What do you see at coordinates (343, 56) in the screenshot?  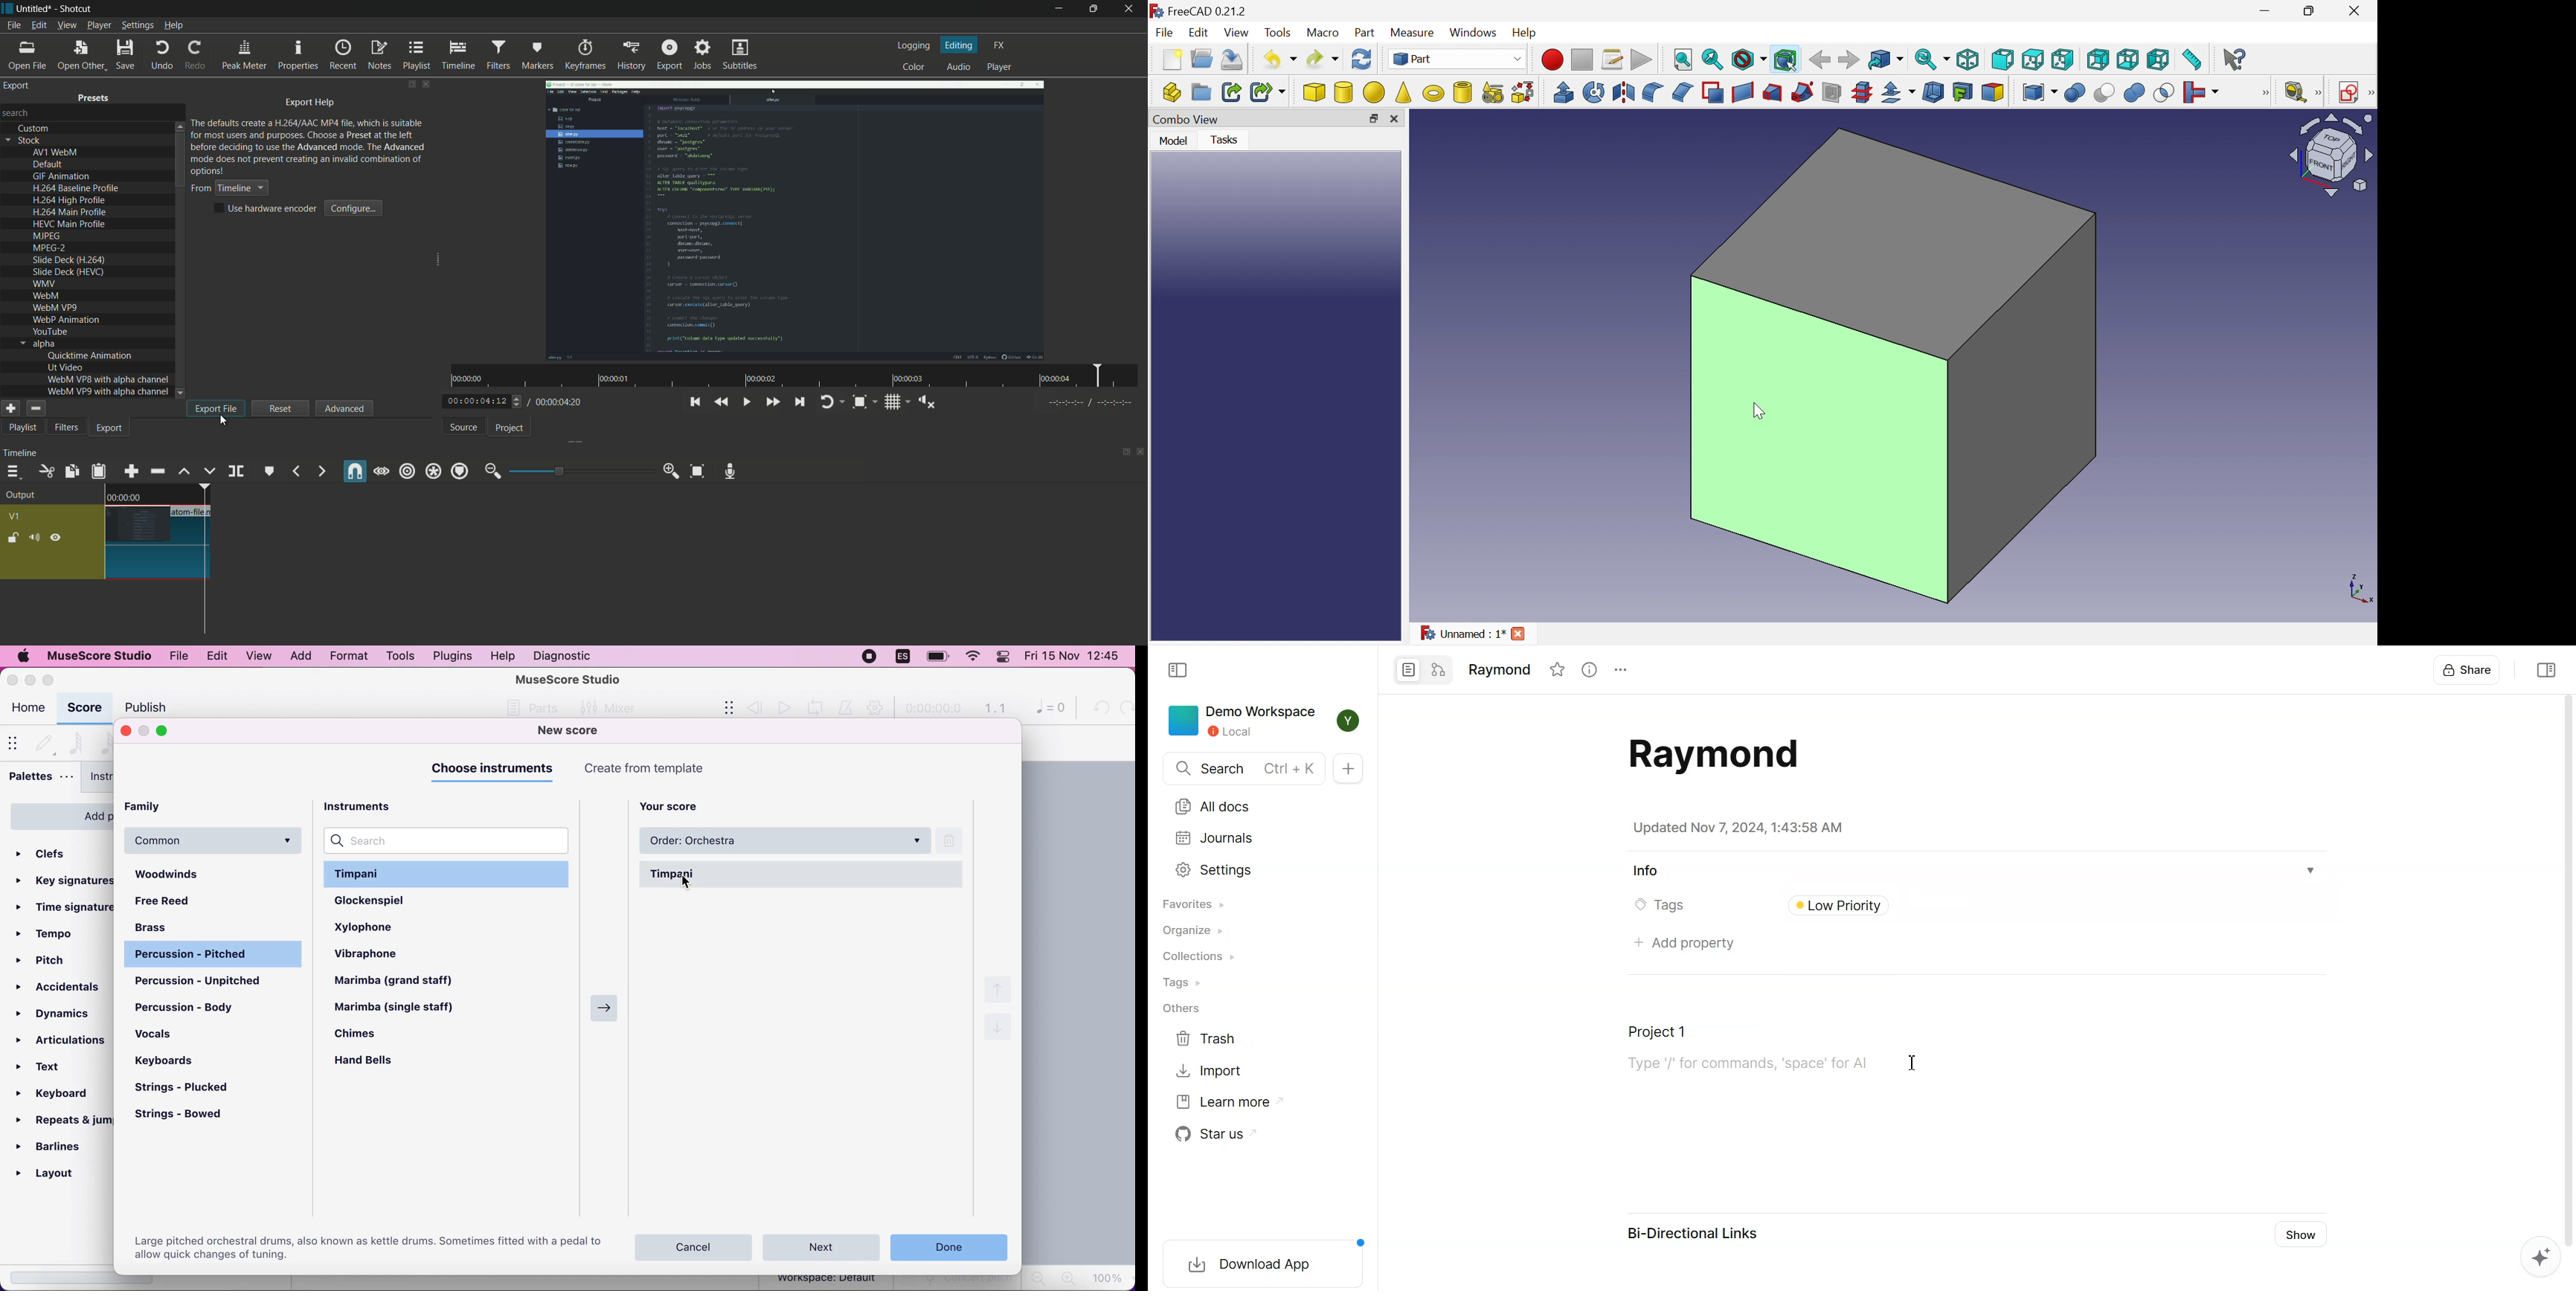 I see `recent` at bounding box center [343, 56].